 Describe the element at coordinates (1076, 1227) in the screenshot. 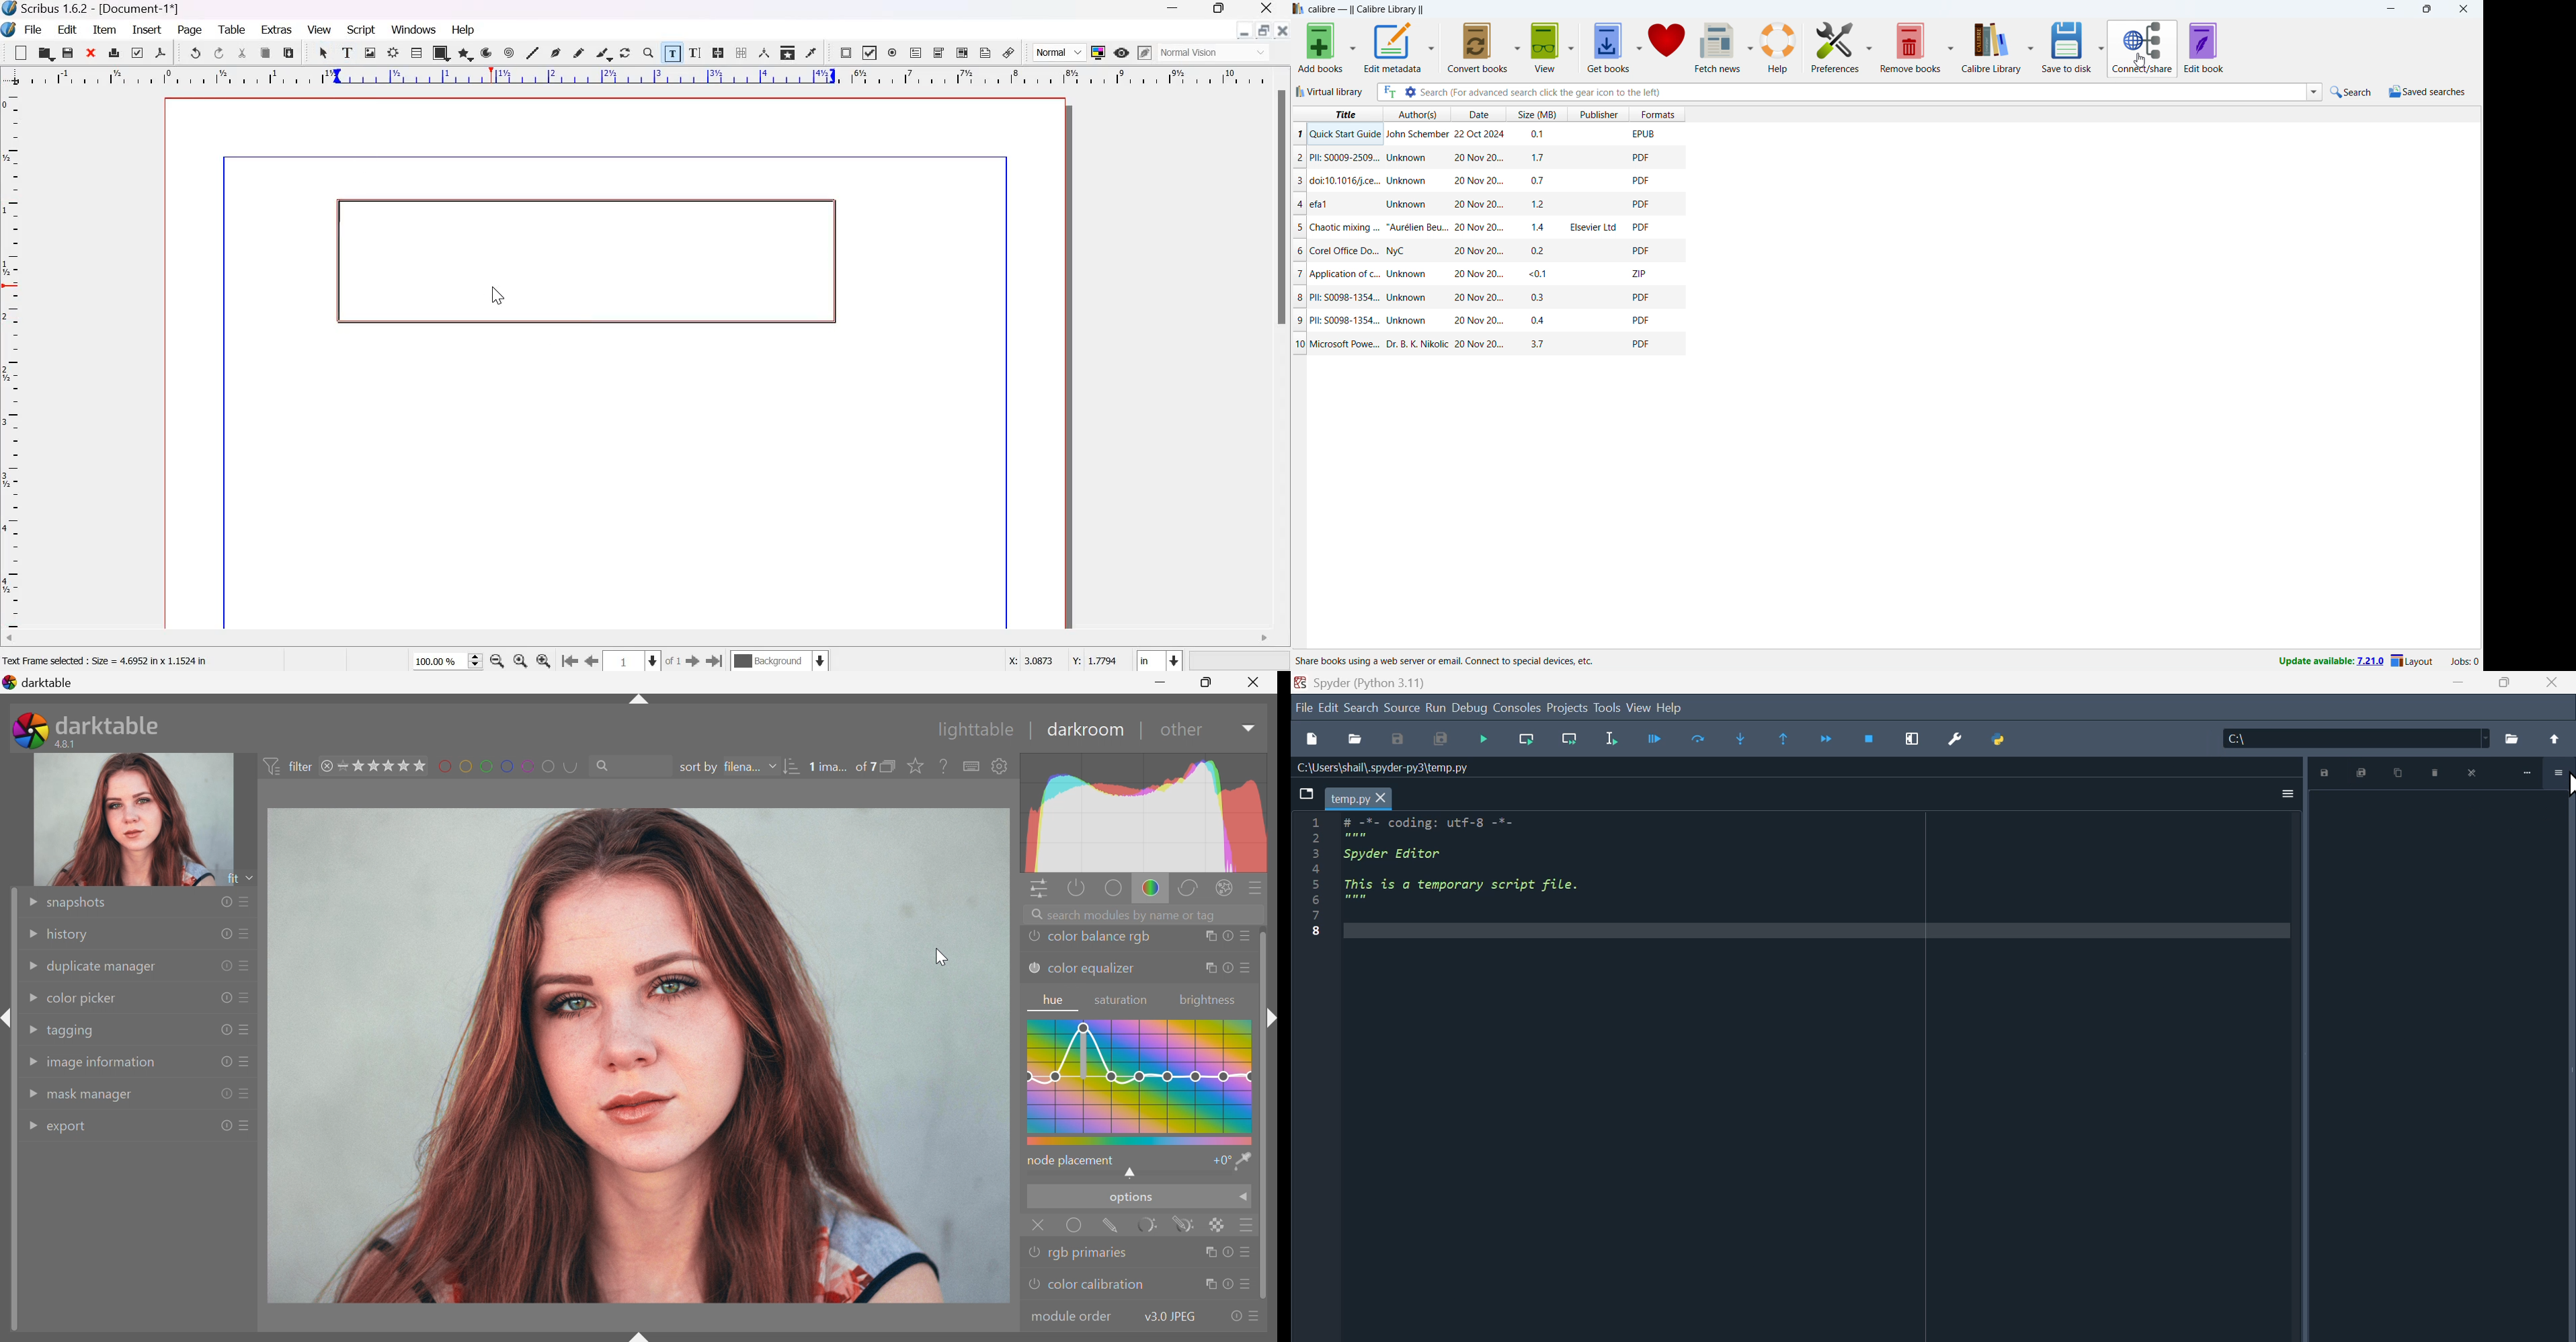

I see `uniformly` at that location.